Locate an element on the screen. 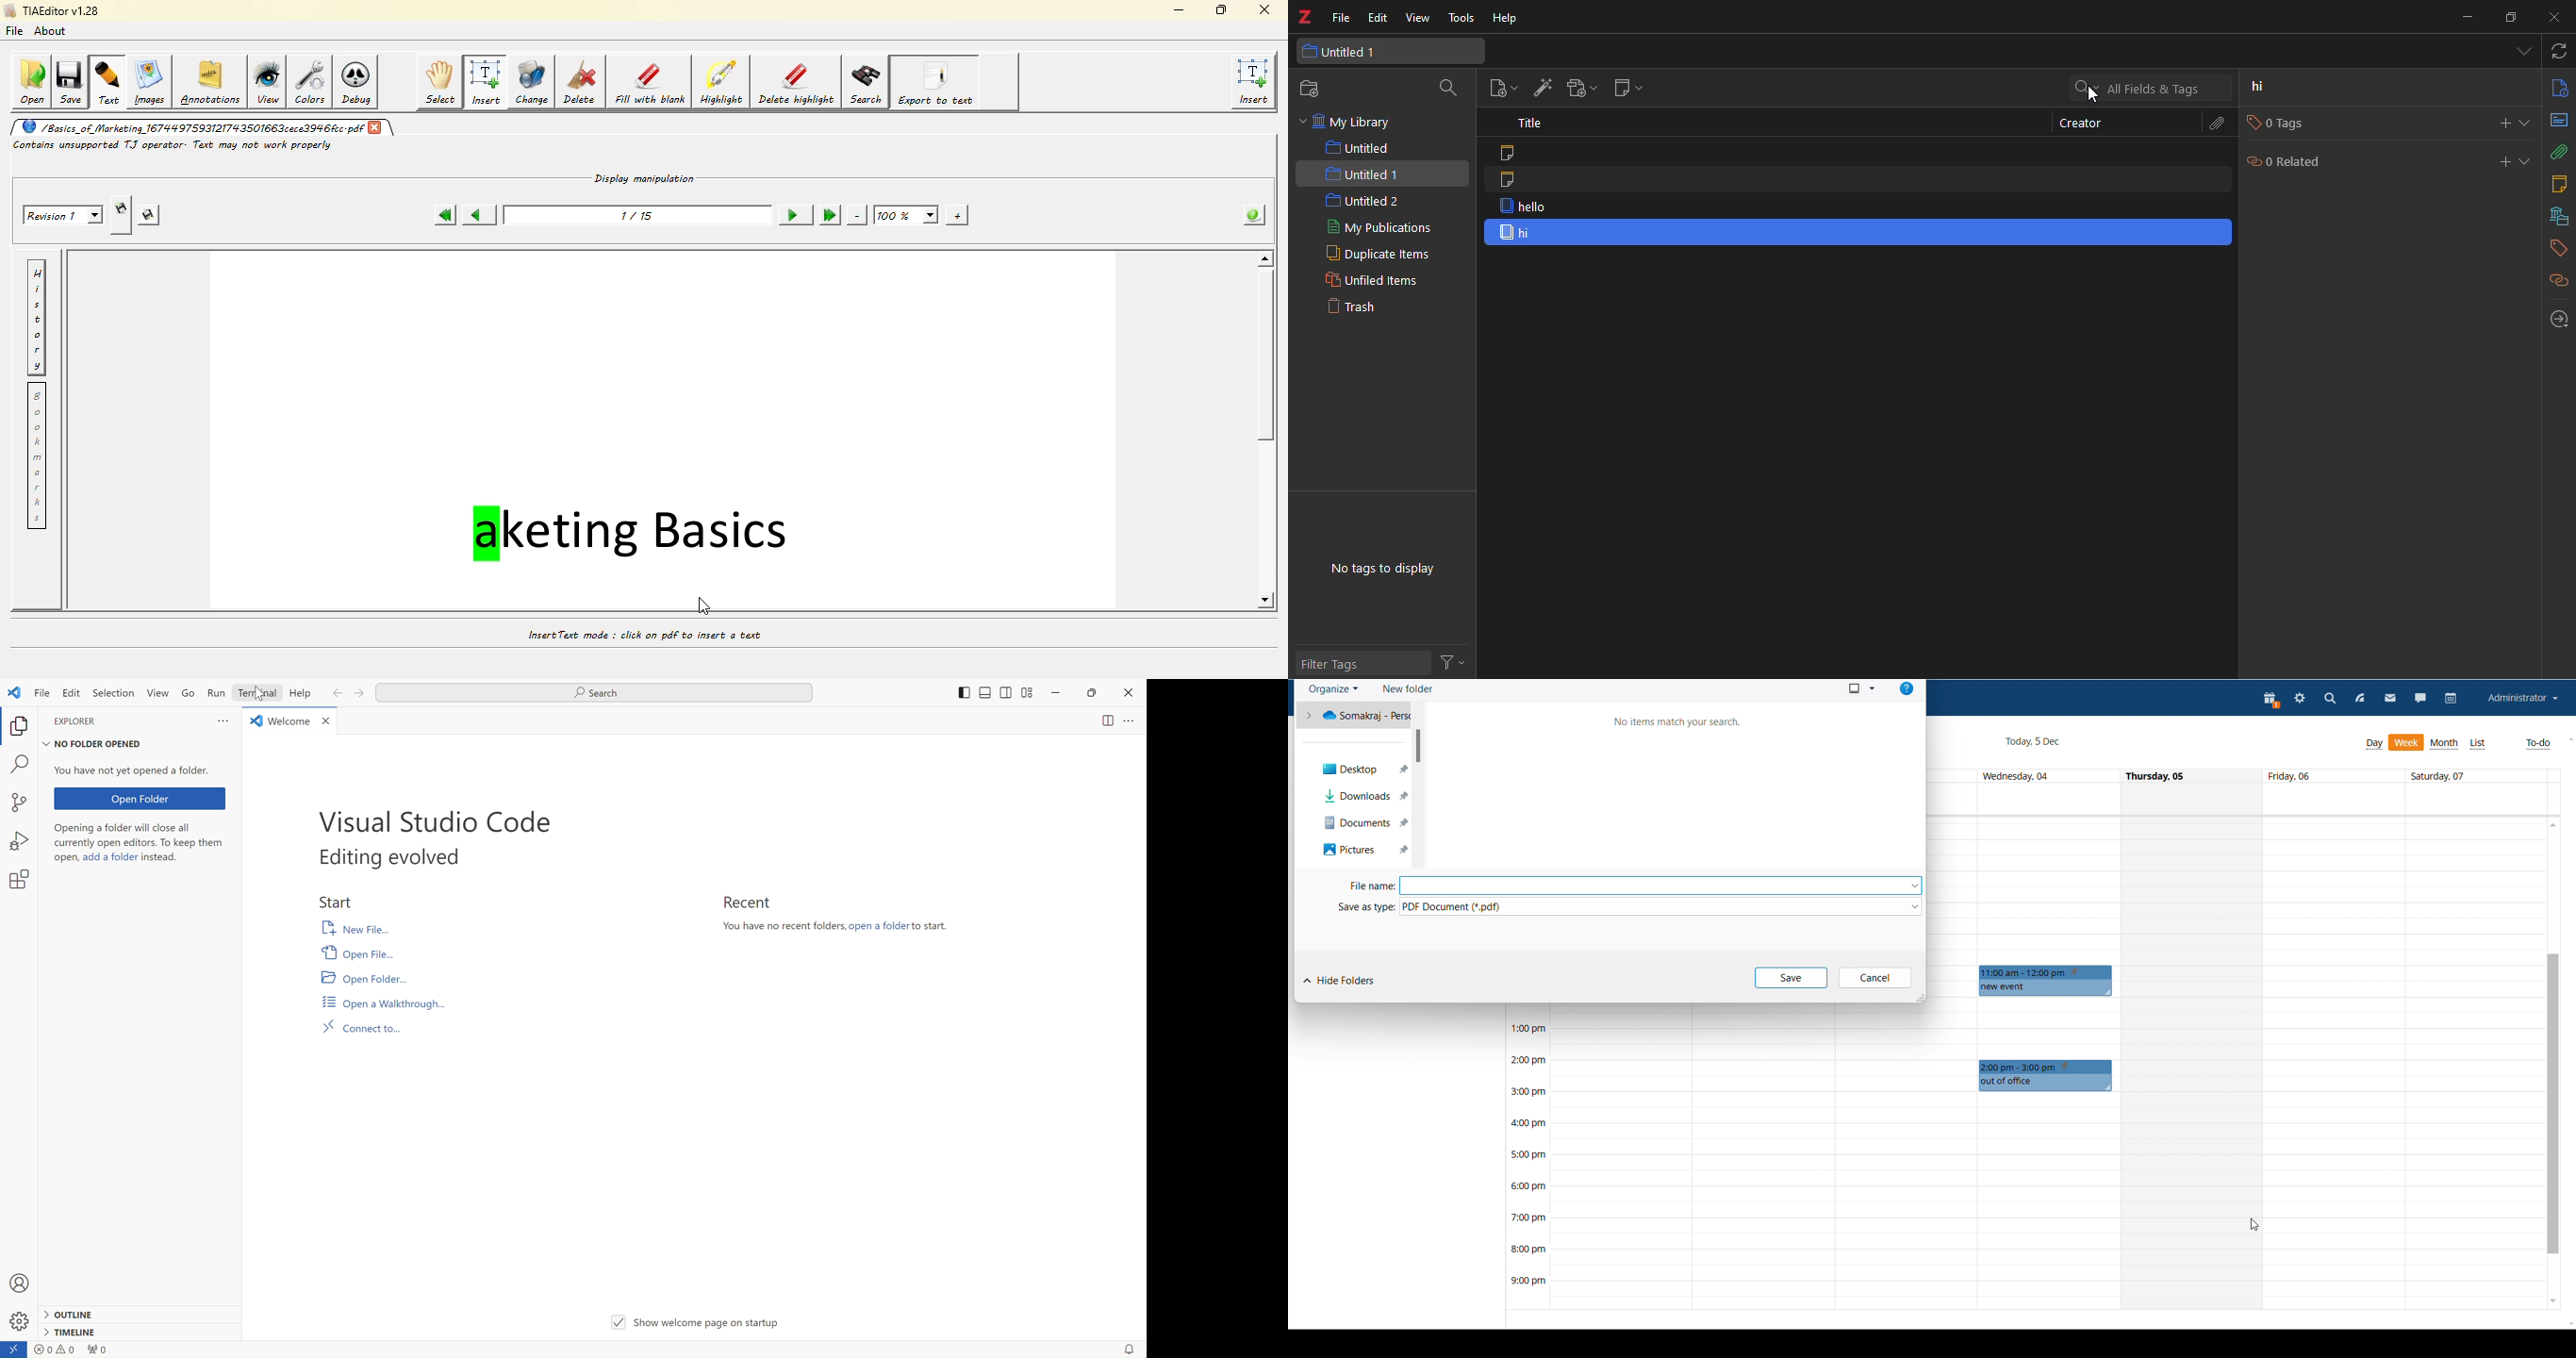 This screenshot has height=1372, width=2576. close is located at coordinates (2557, 15).